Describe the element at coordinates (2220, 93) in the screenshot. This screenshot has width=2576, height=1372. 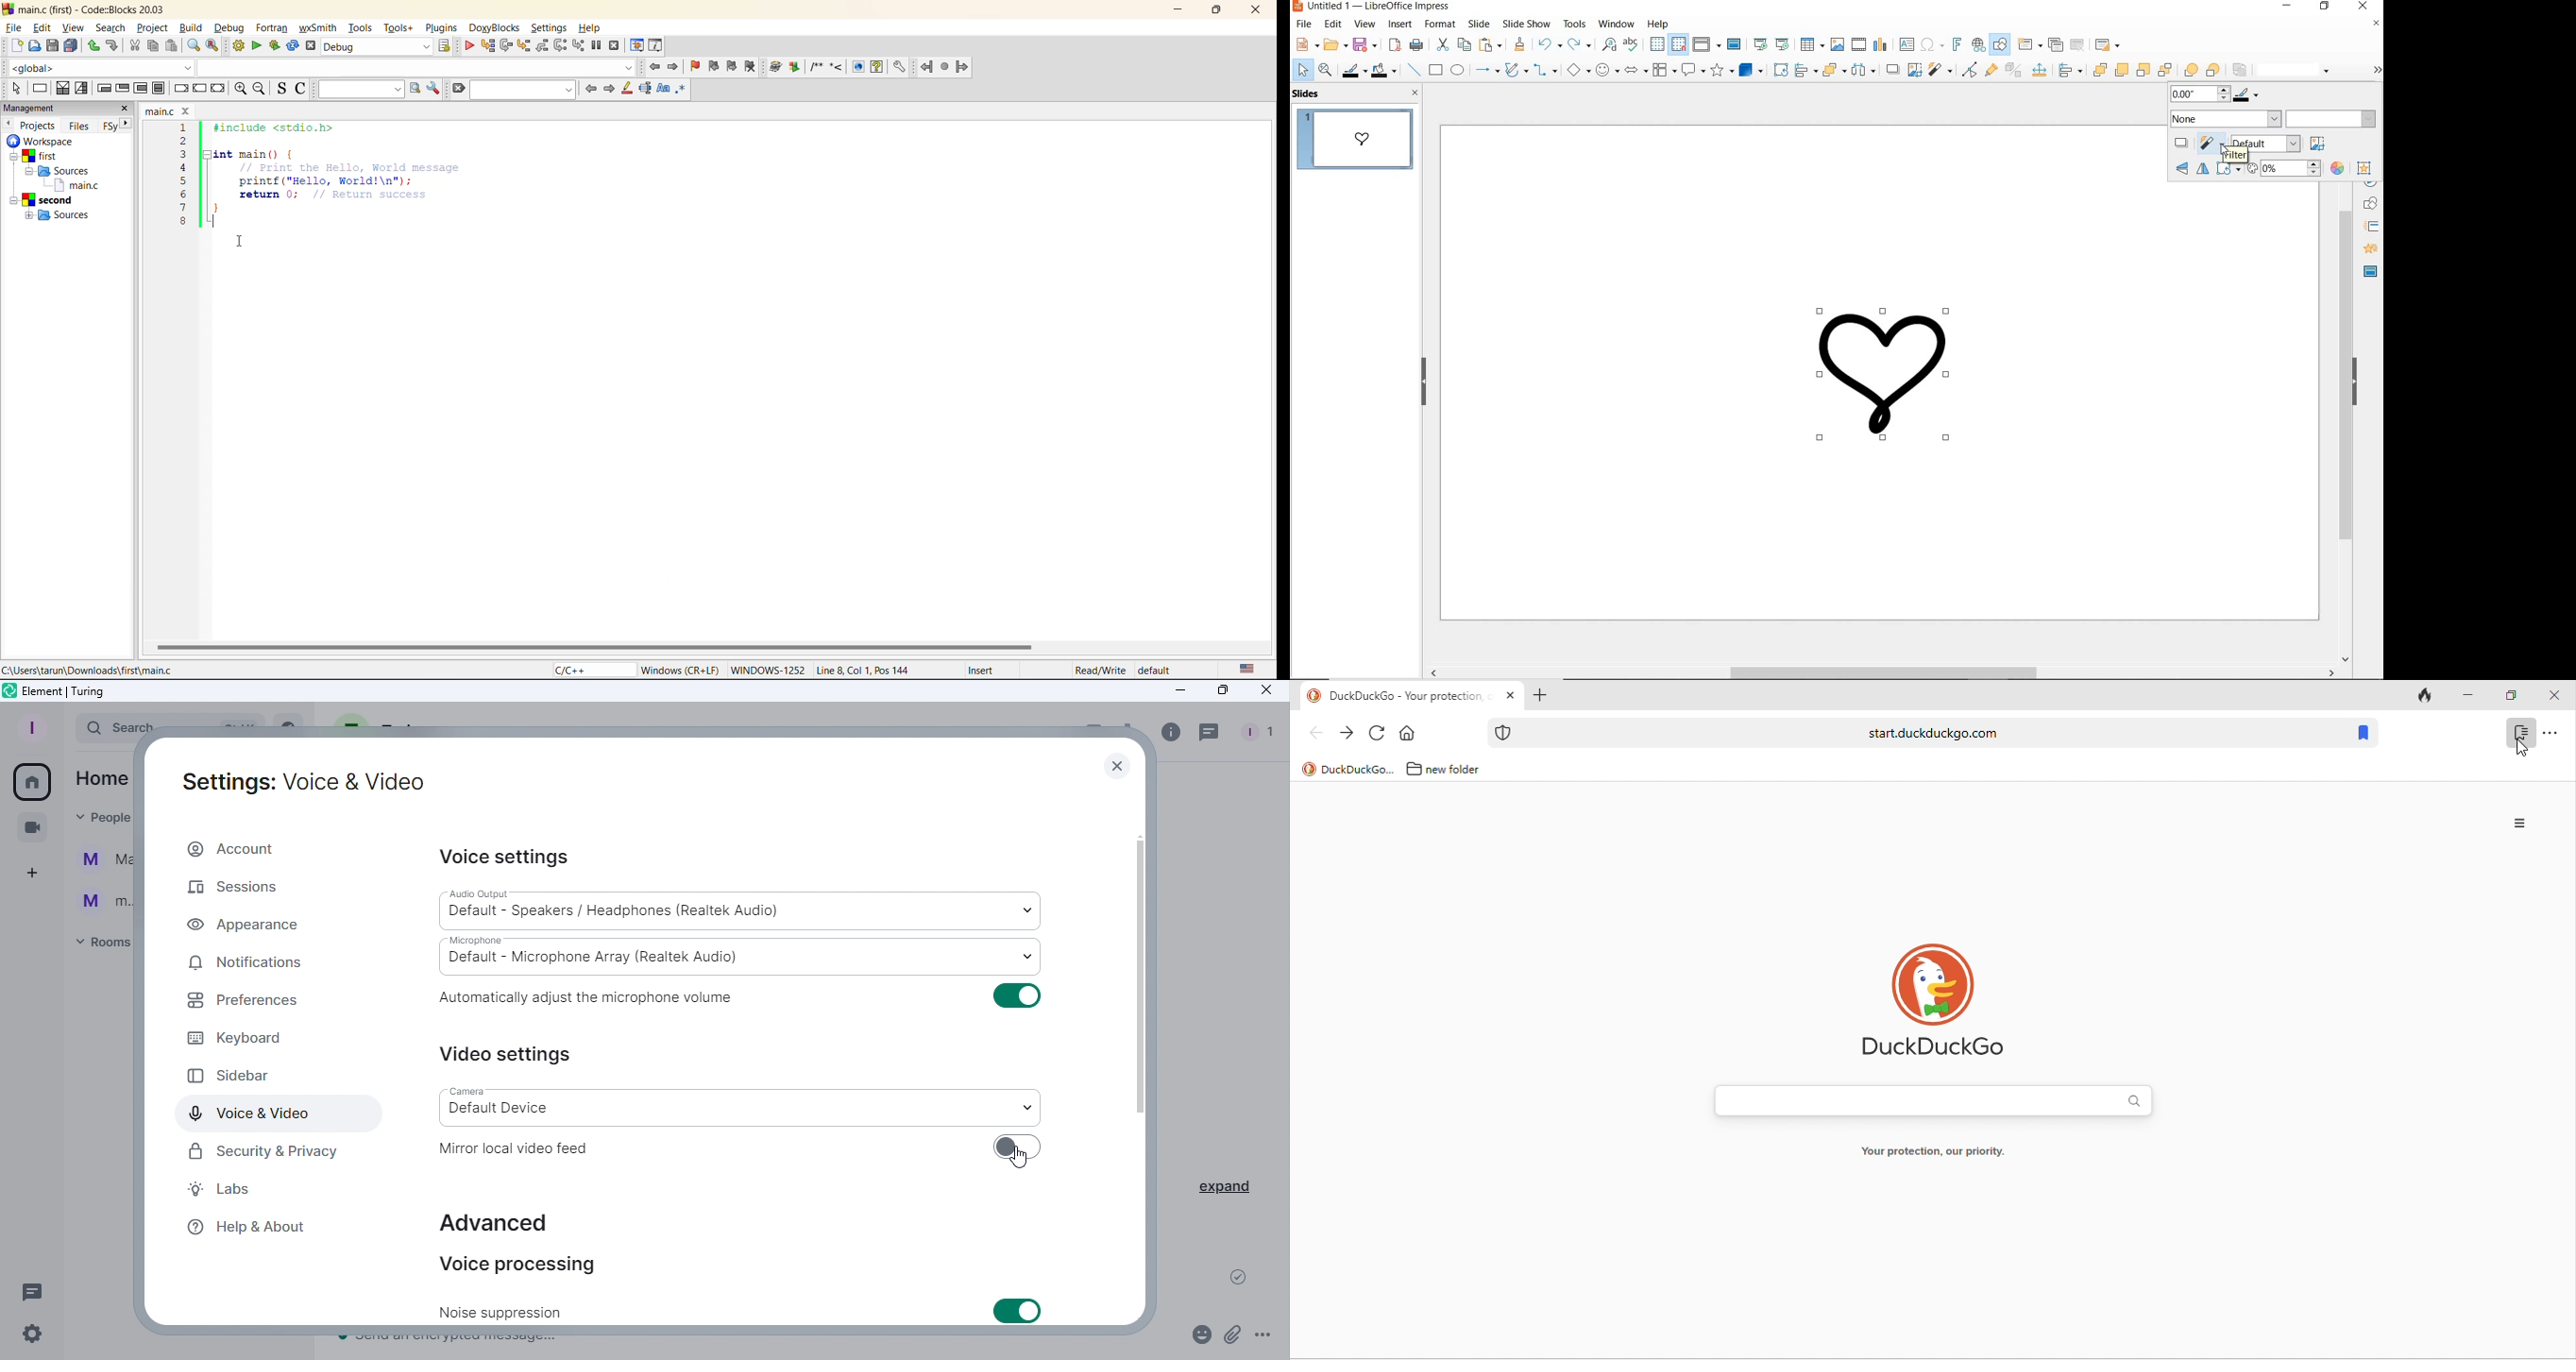
I see `Line color and thickness` at that location.